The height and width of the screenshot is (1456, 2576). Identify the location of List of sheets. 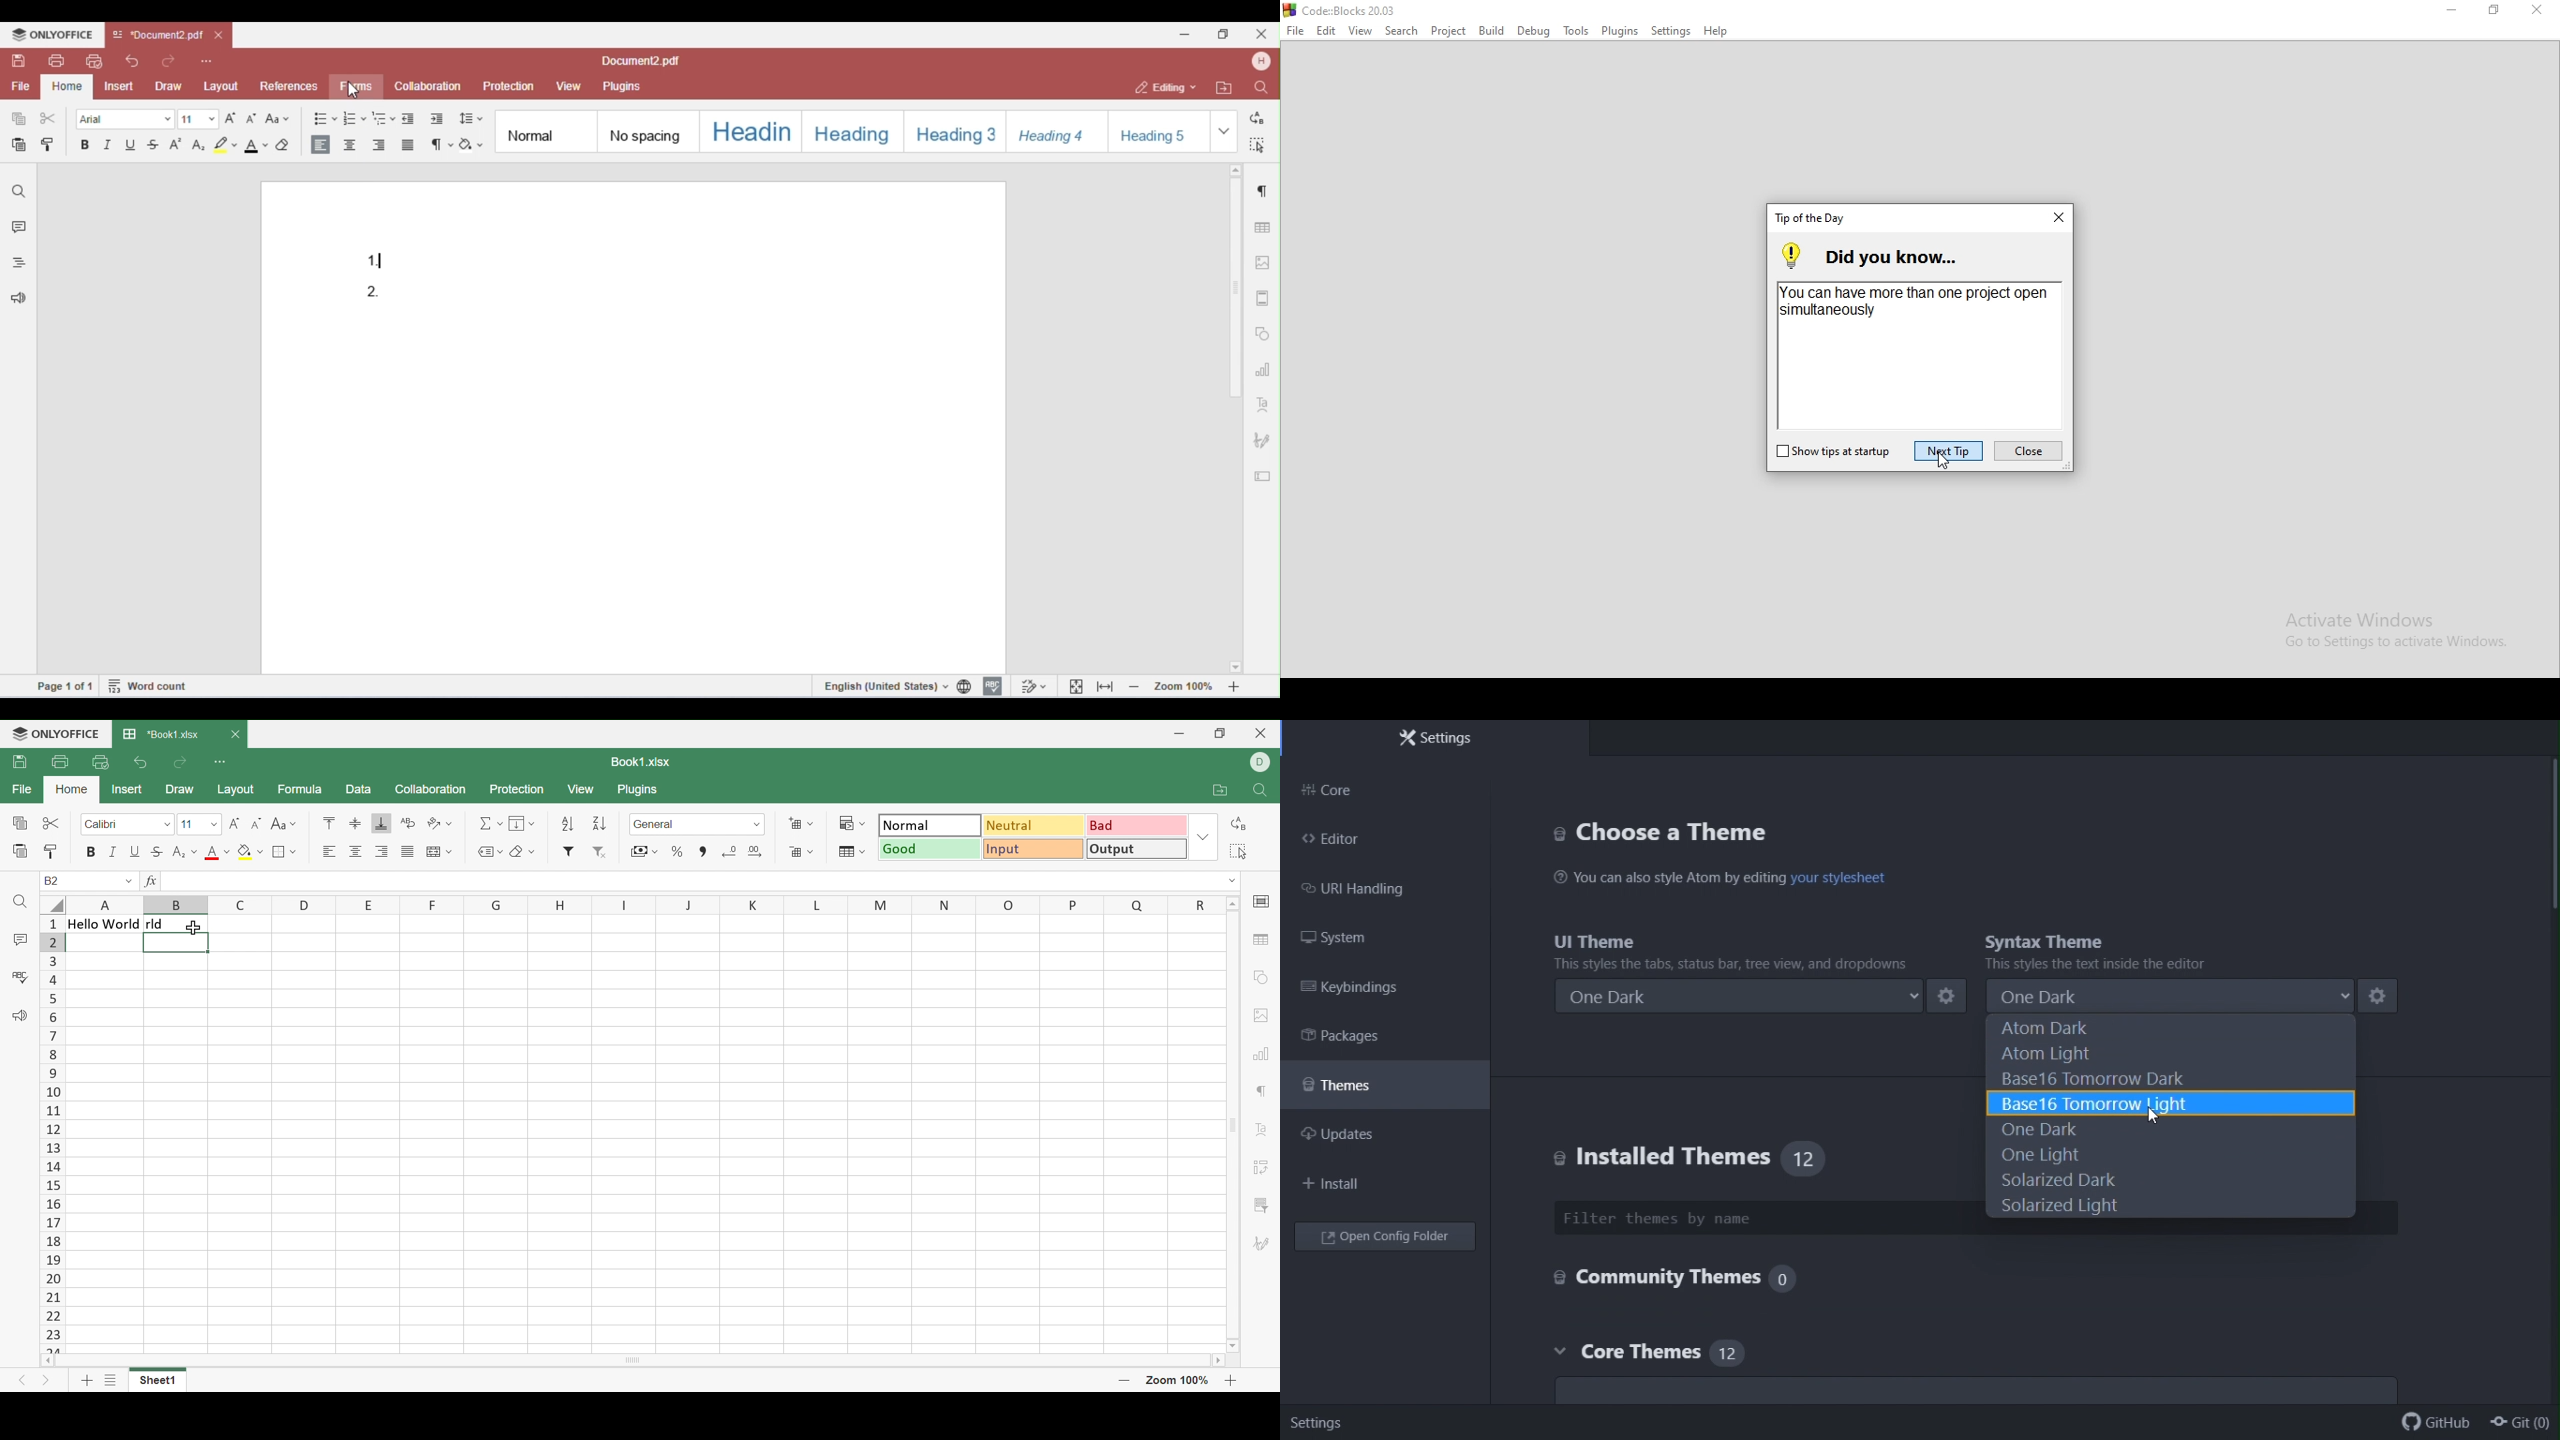
(111, 1381).